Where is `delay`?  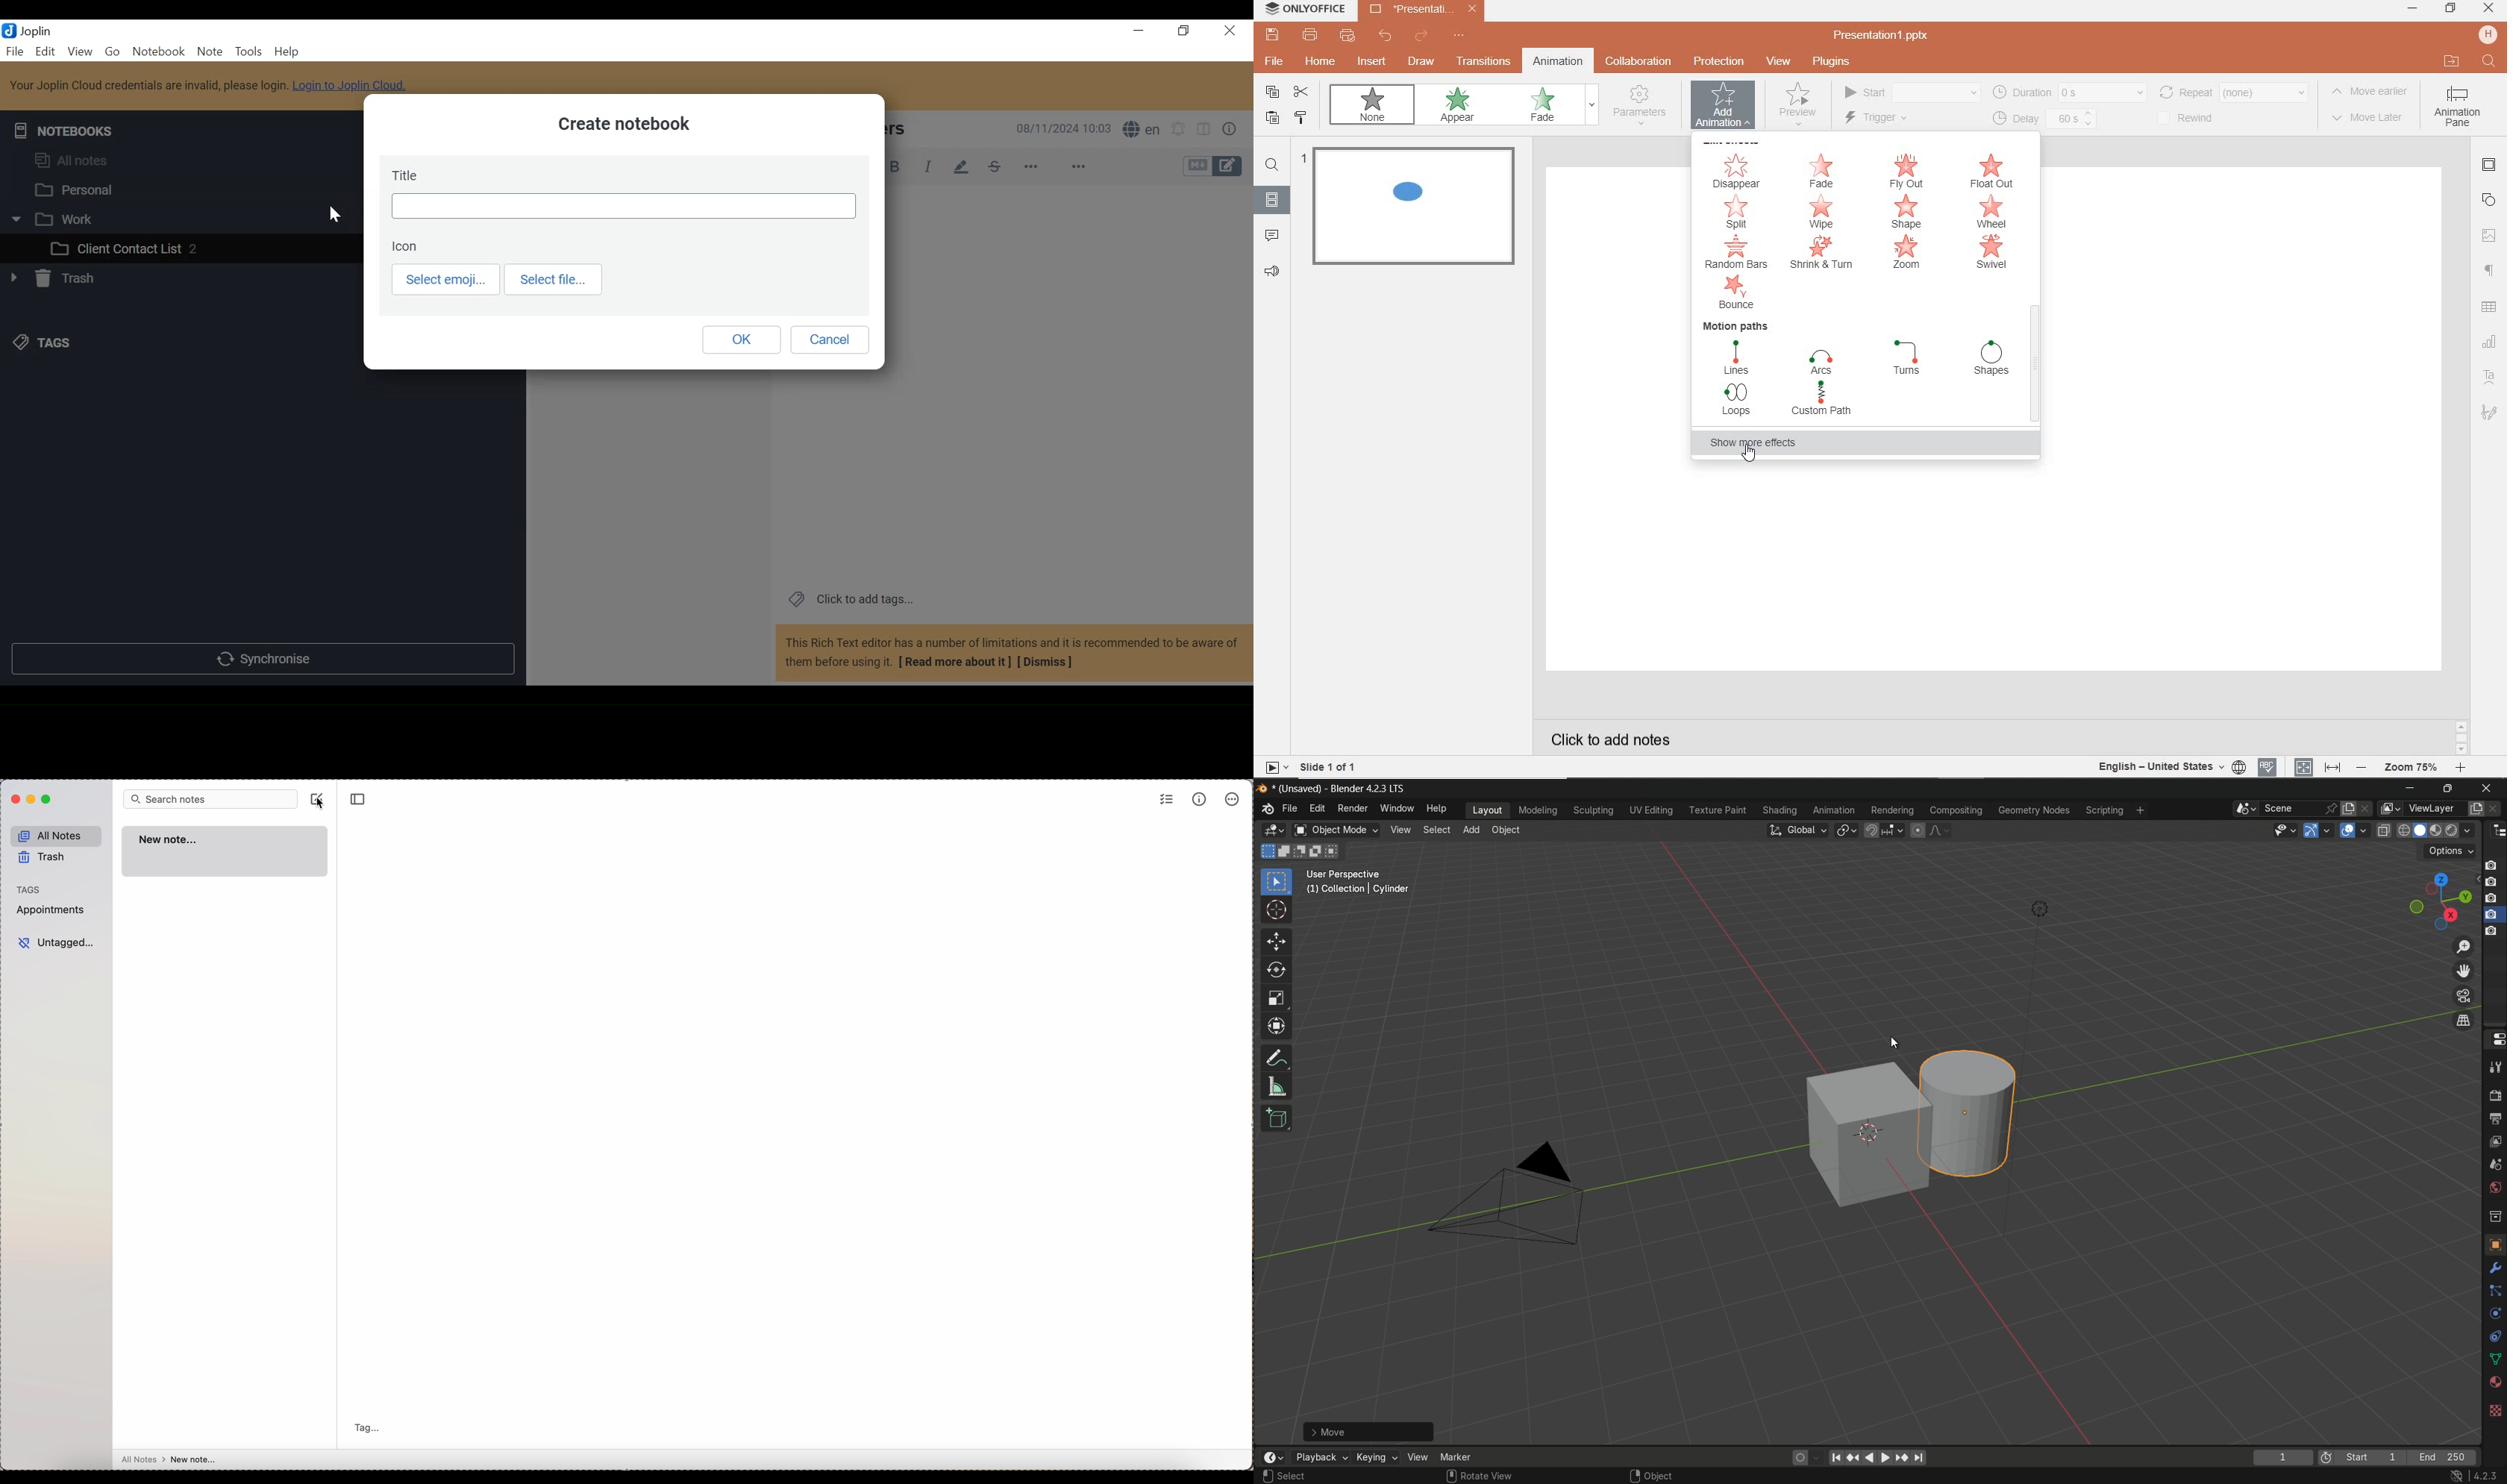 delay is located at coordinates (2043, 119).